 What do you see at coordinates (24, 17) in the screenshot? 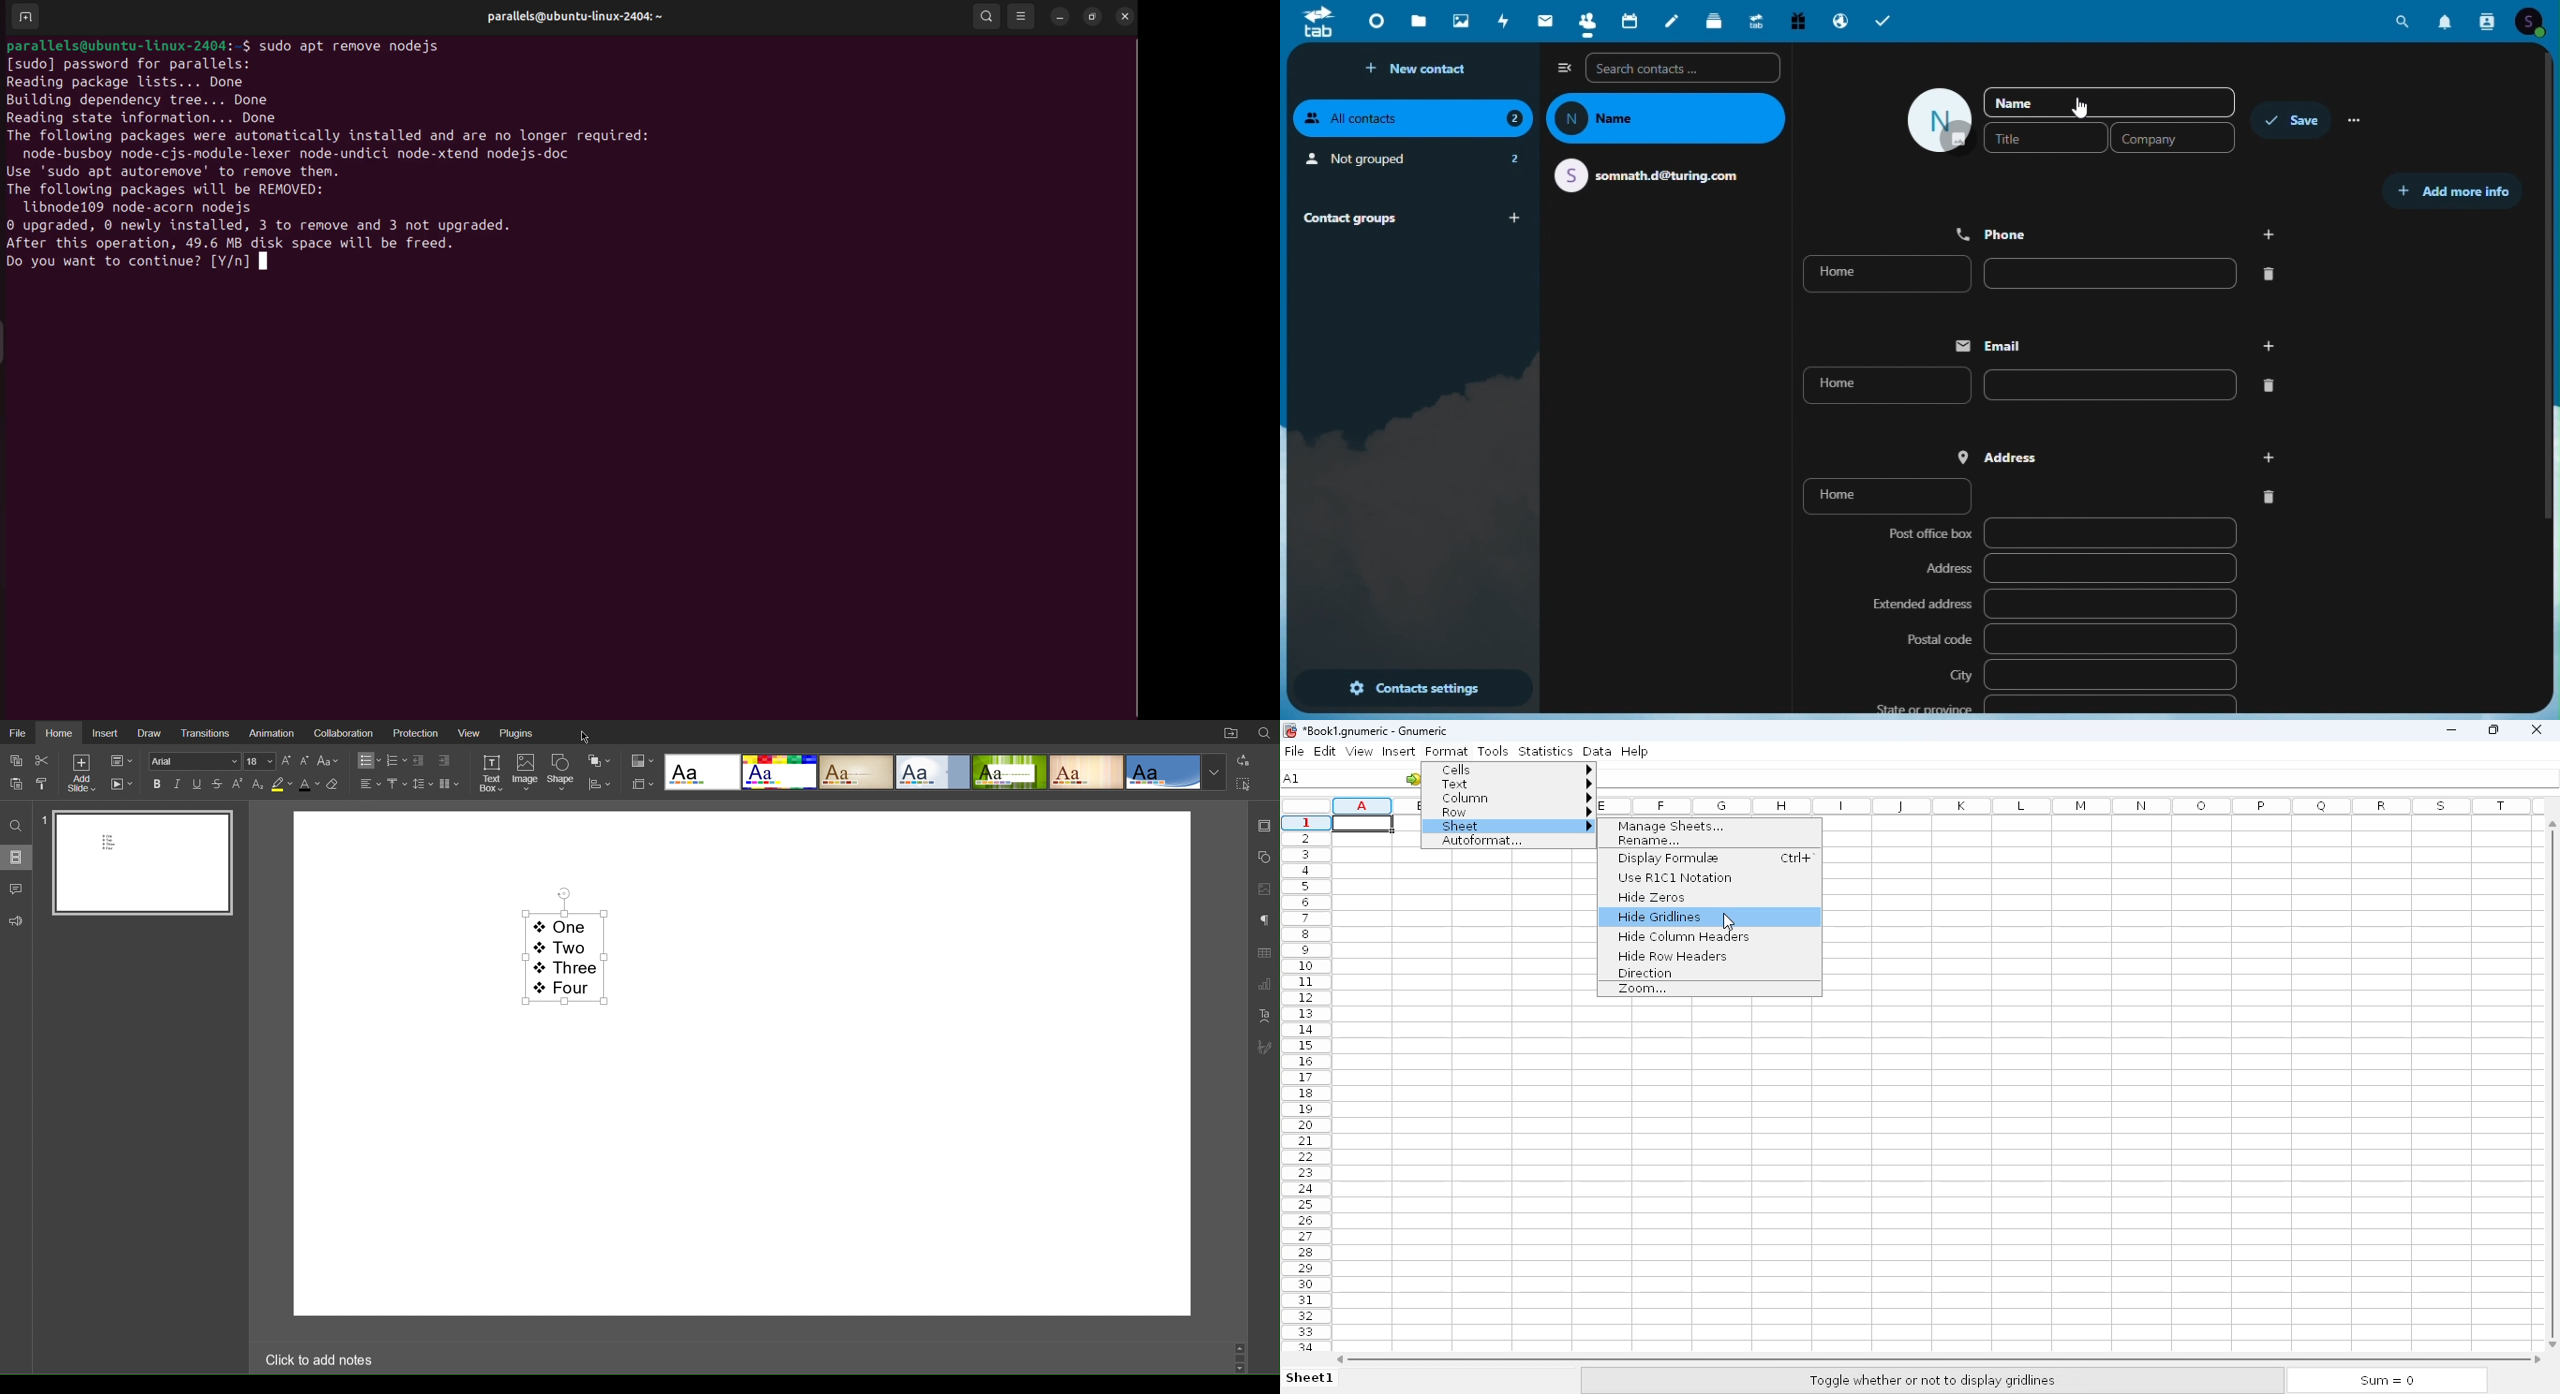
I see `add terminal` at bounding box center [24, 17].